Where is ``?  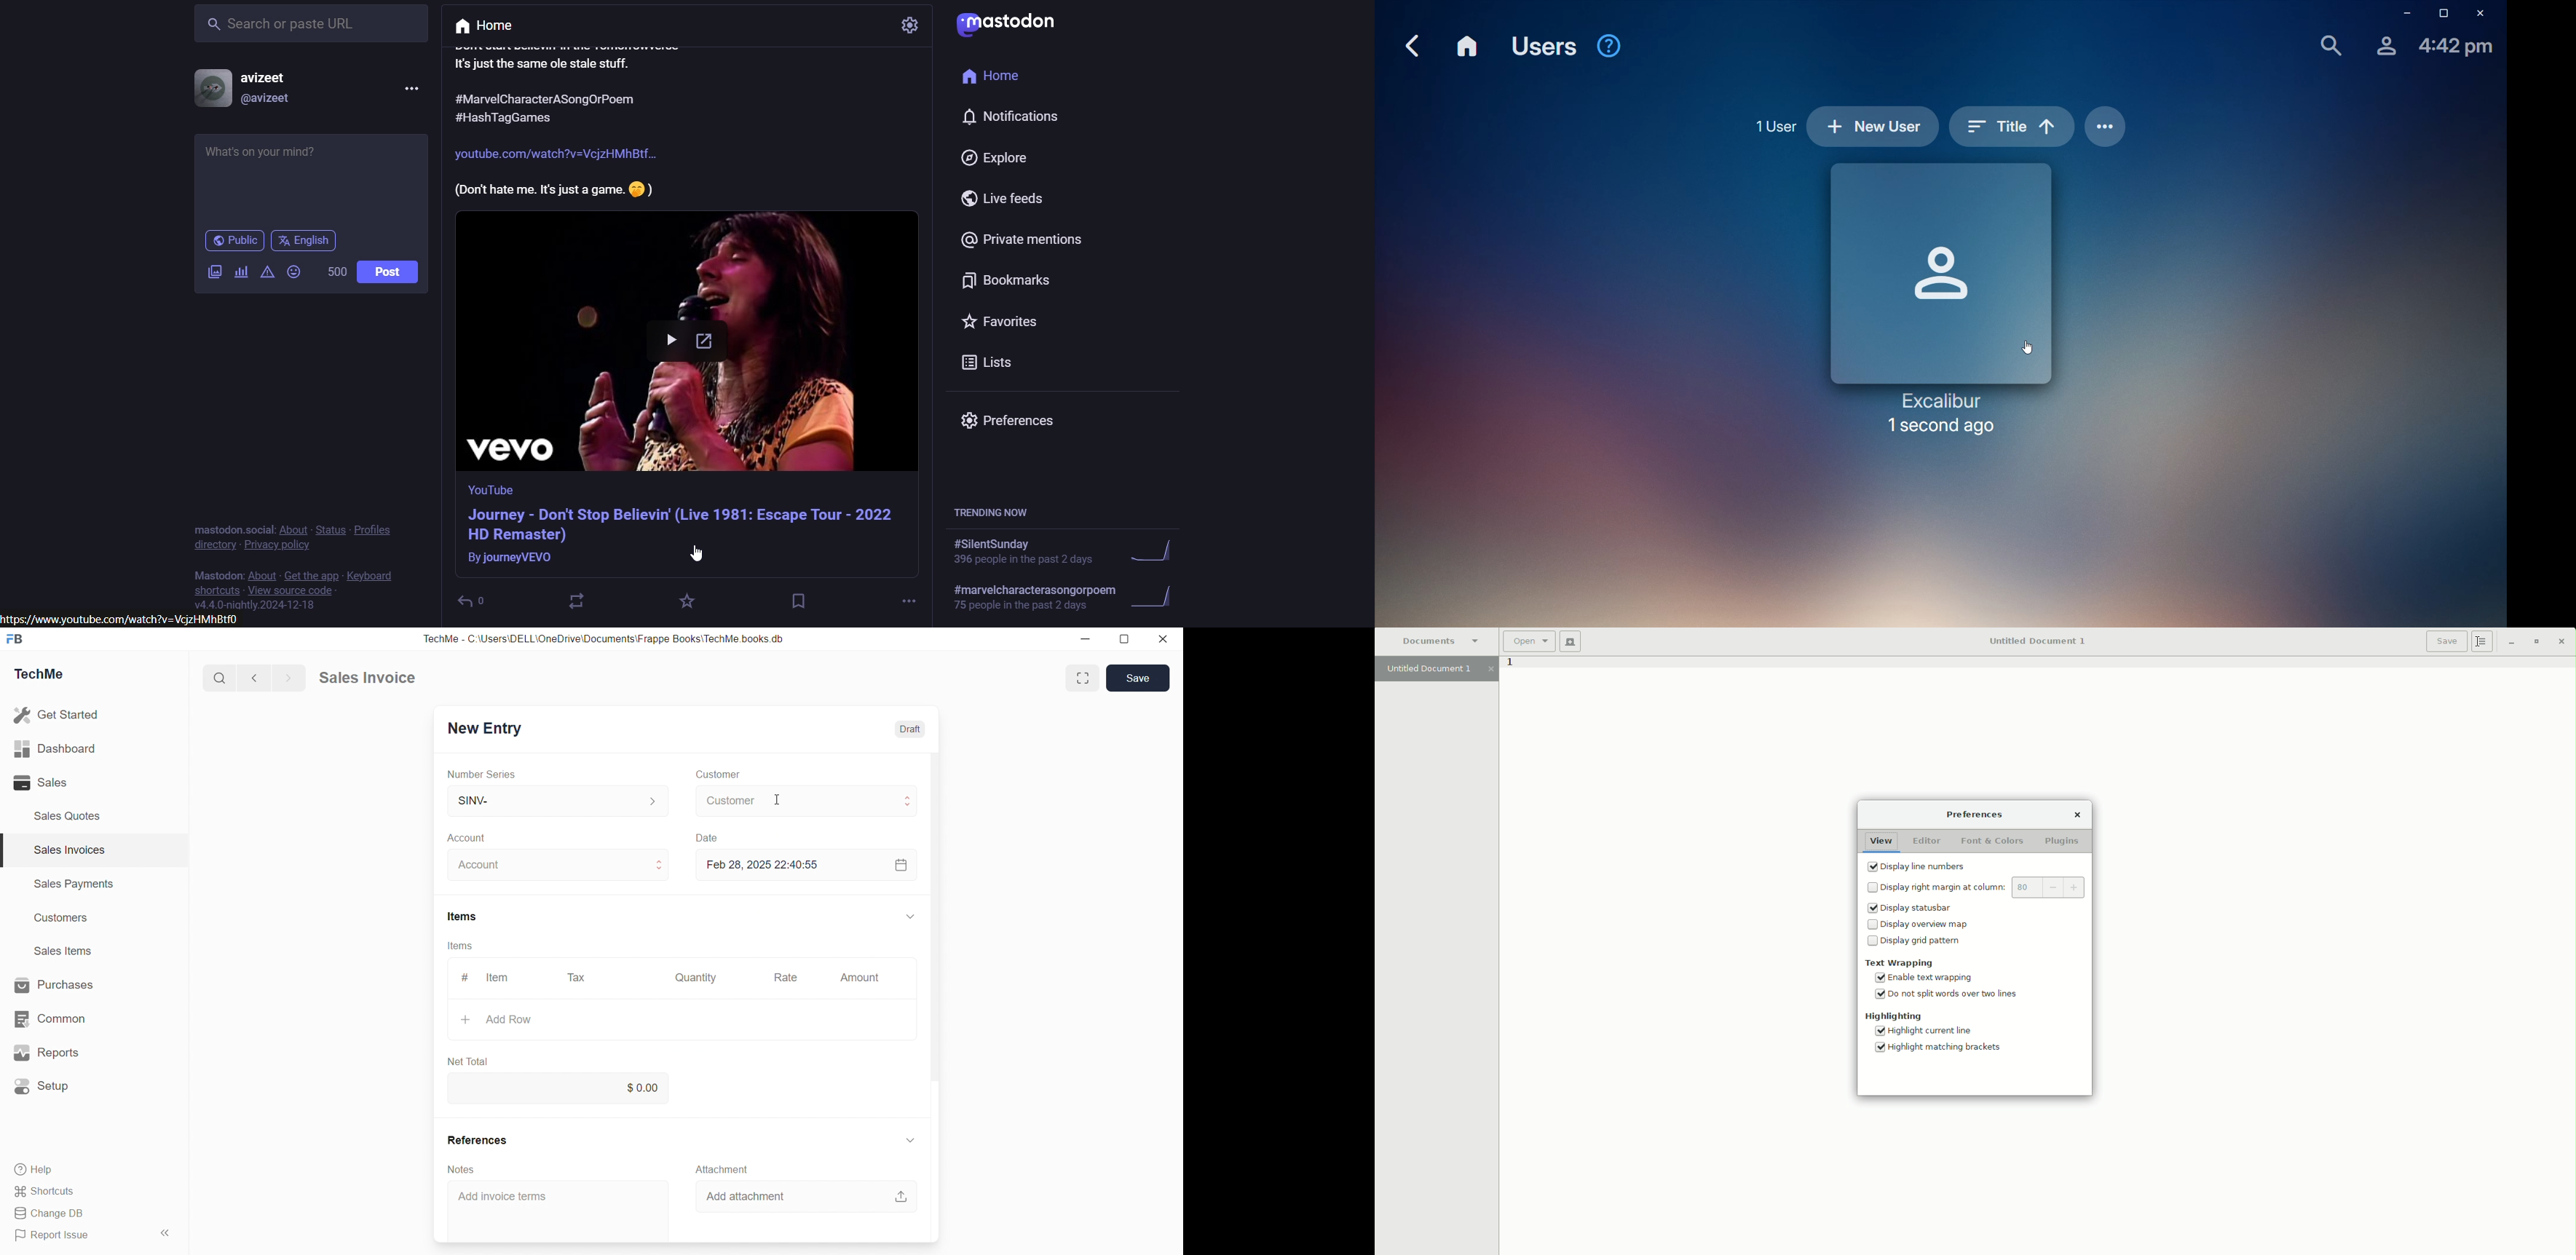  is located at coordinates (553, 189).